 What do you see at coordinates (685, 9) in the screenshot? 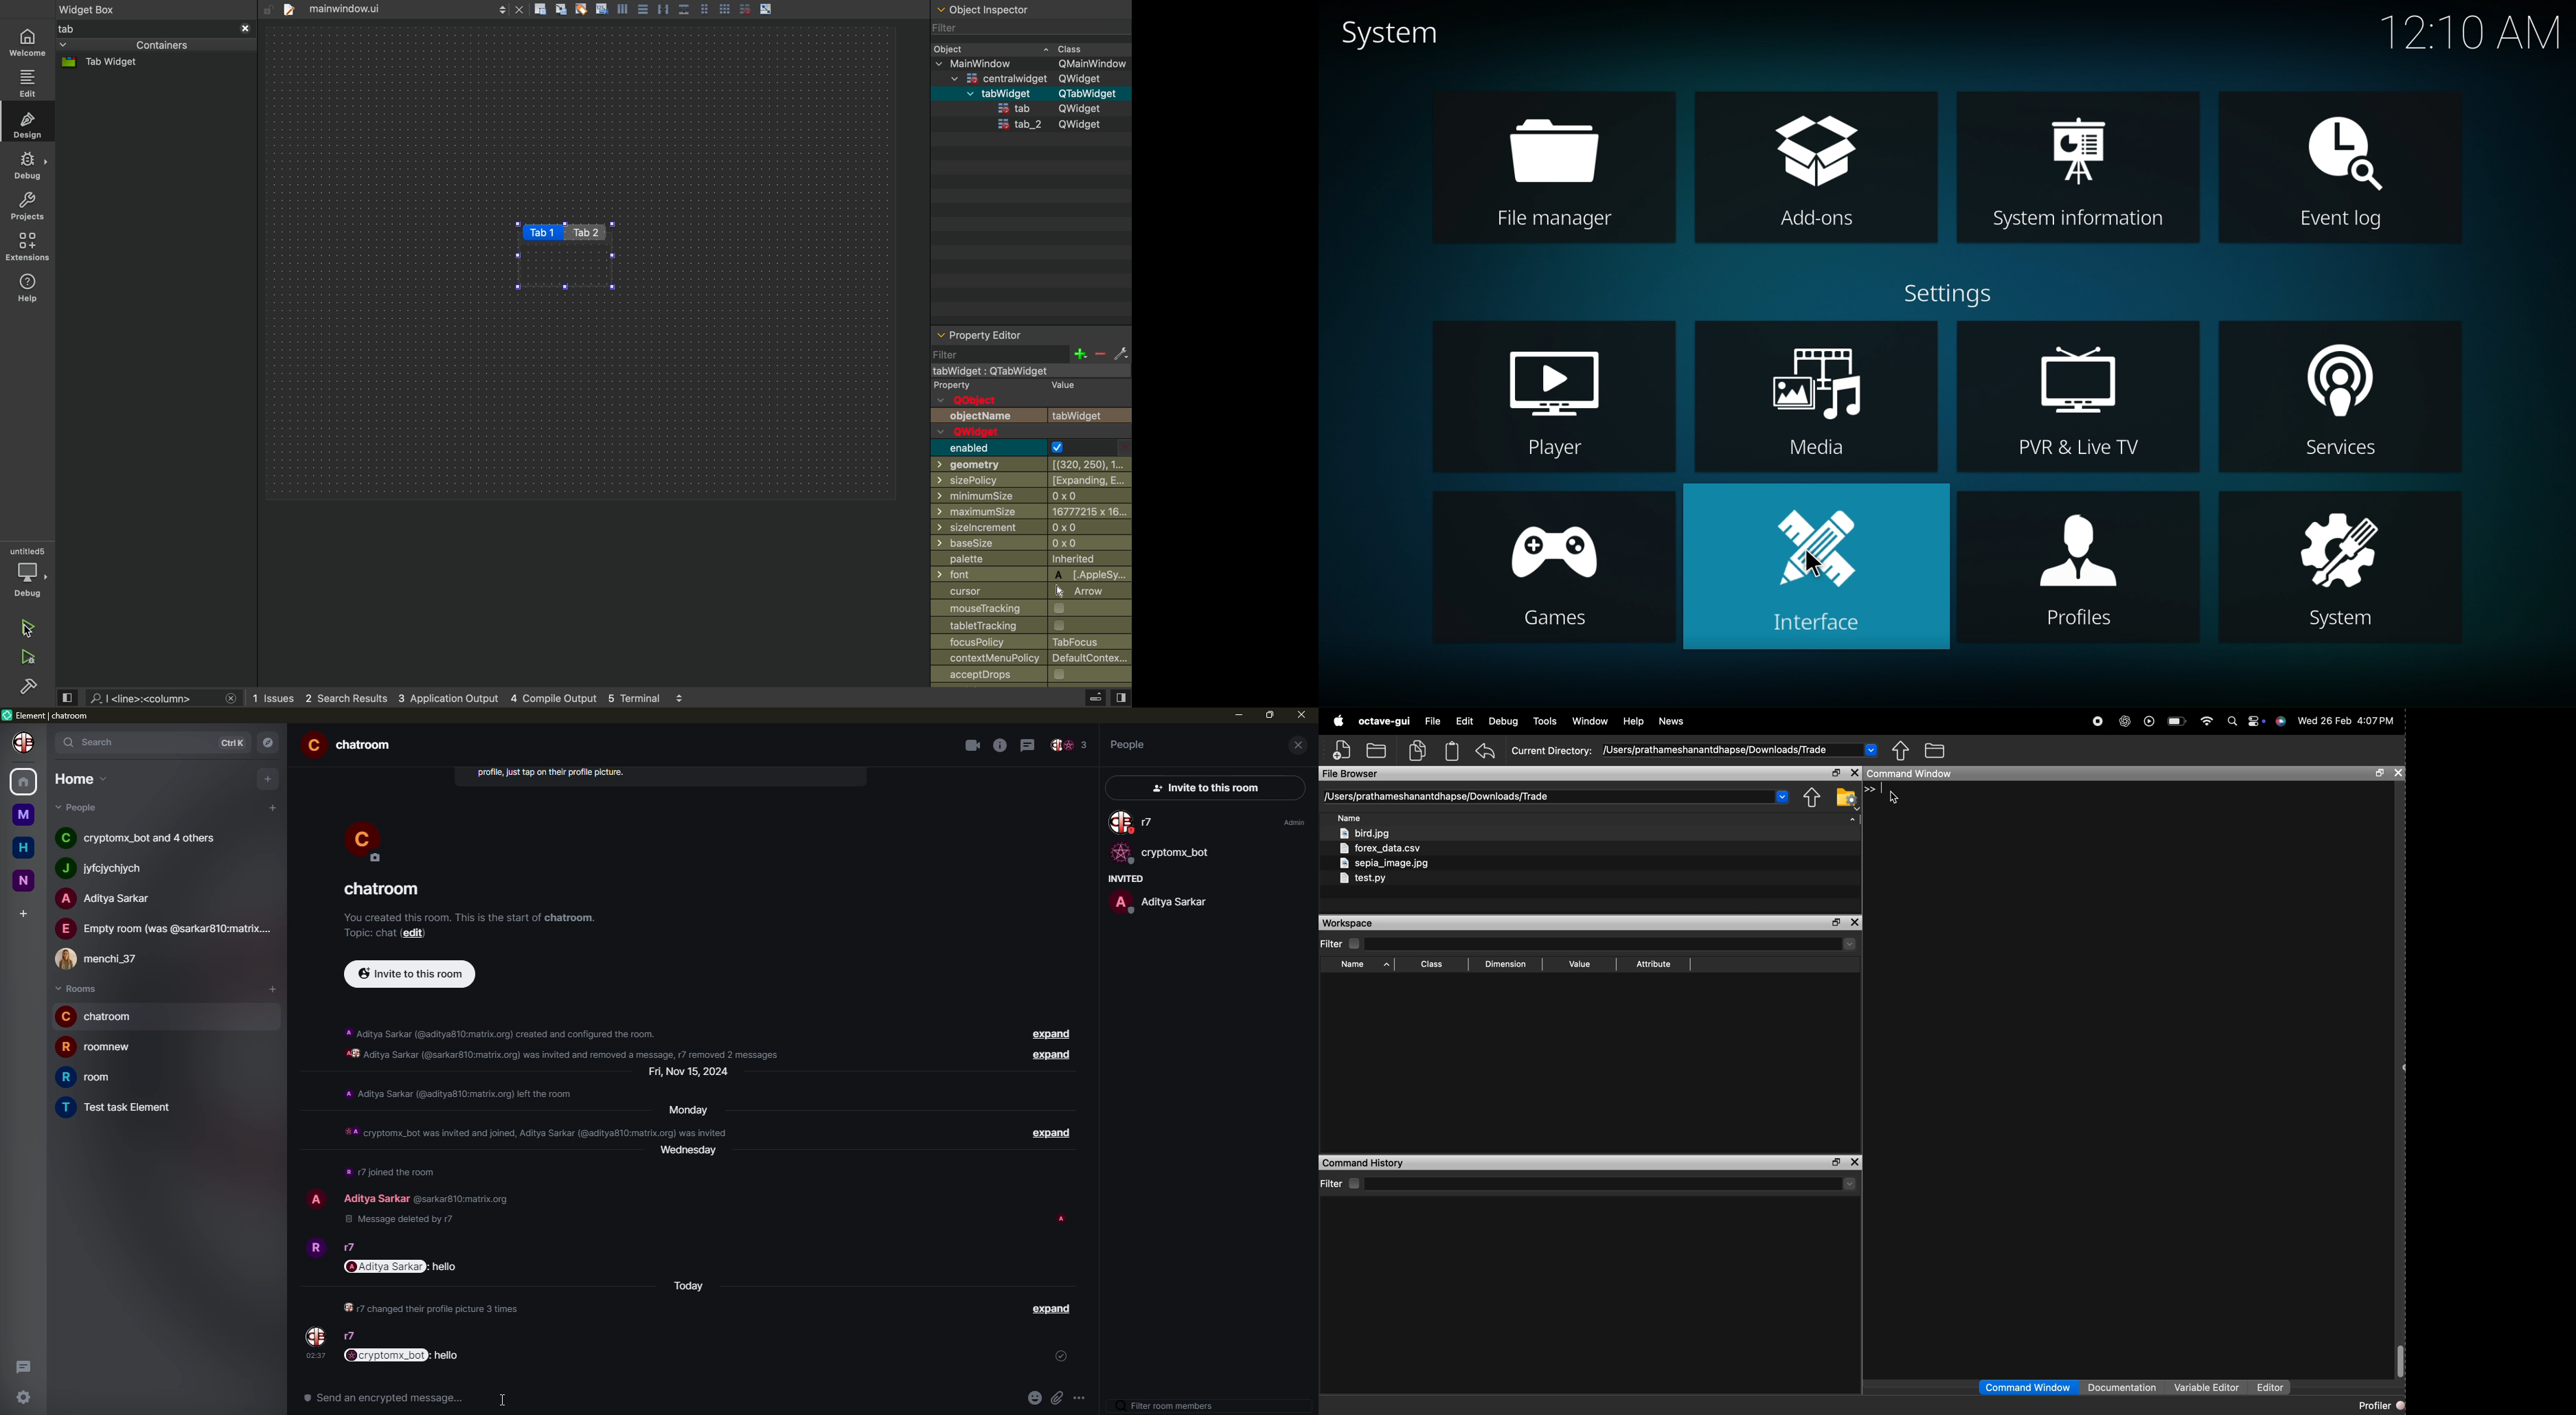
I see `distribute vertically` at bounding box center [685, 9].